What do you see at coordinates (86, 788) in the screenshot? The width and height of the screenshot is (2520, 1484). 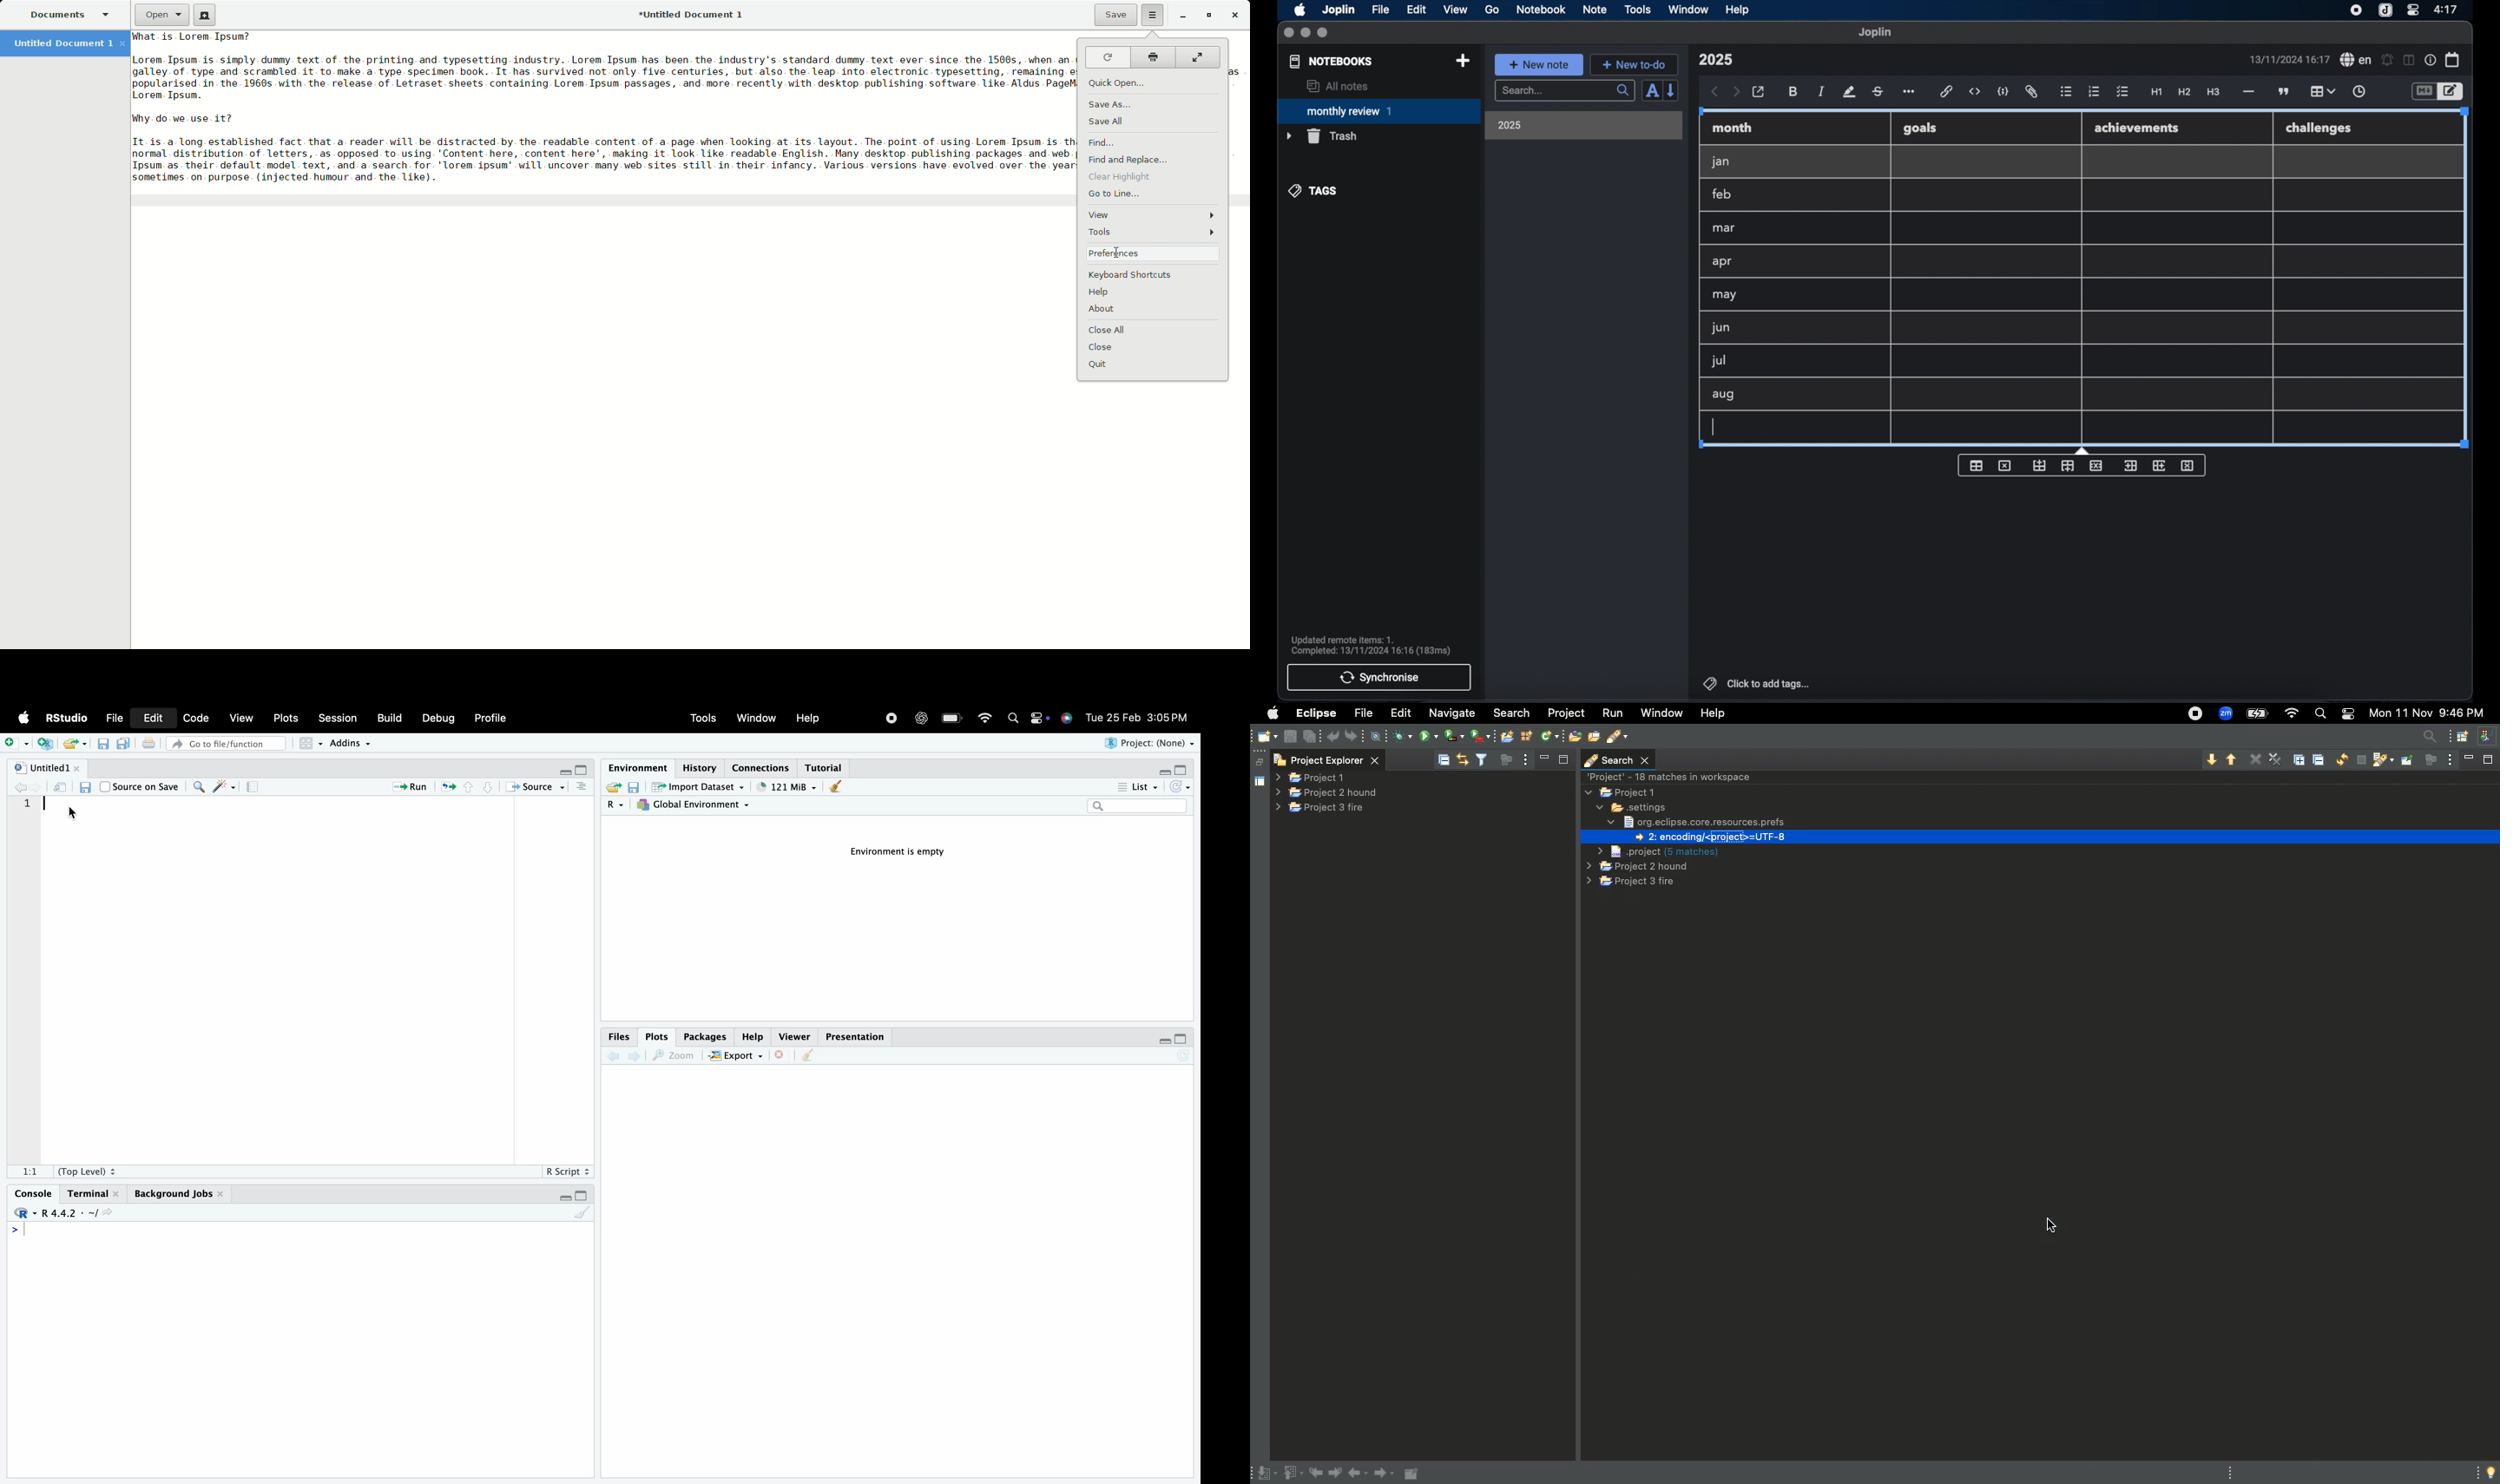 I see `Save current document (Ctrl + S)` at bounding box center [86, 788].